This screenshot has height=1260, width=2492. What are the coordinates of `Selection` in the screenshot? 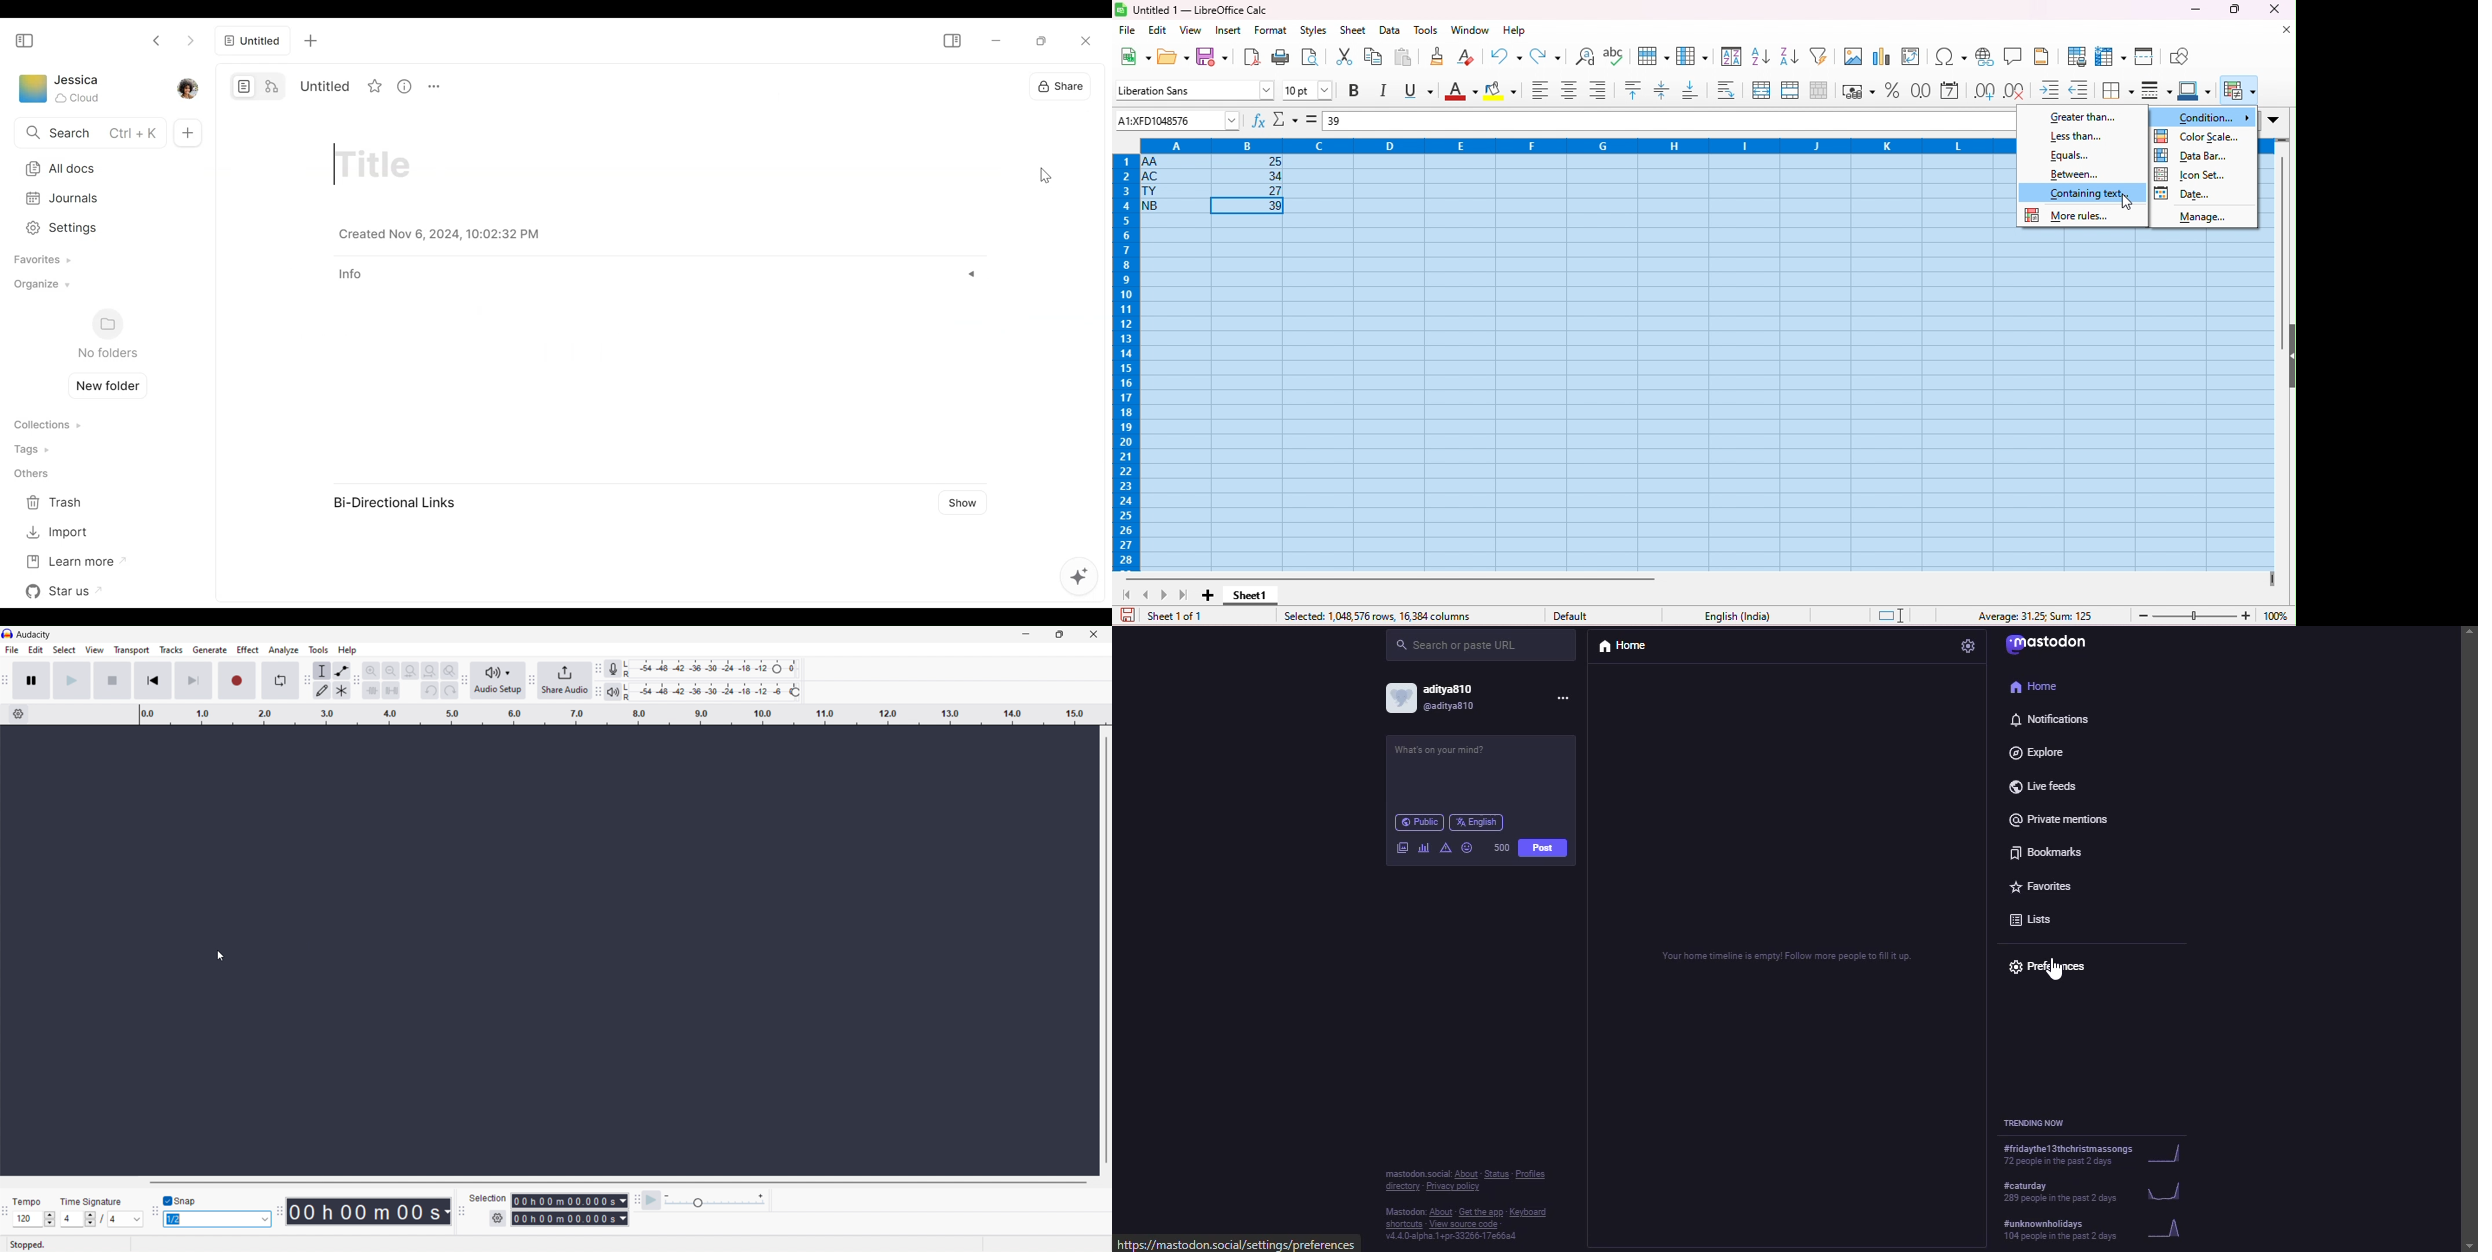 It's located at (485, 1196).